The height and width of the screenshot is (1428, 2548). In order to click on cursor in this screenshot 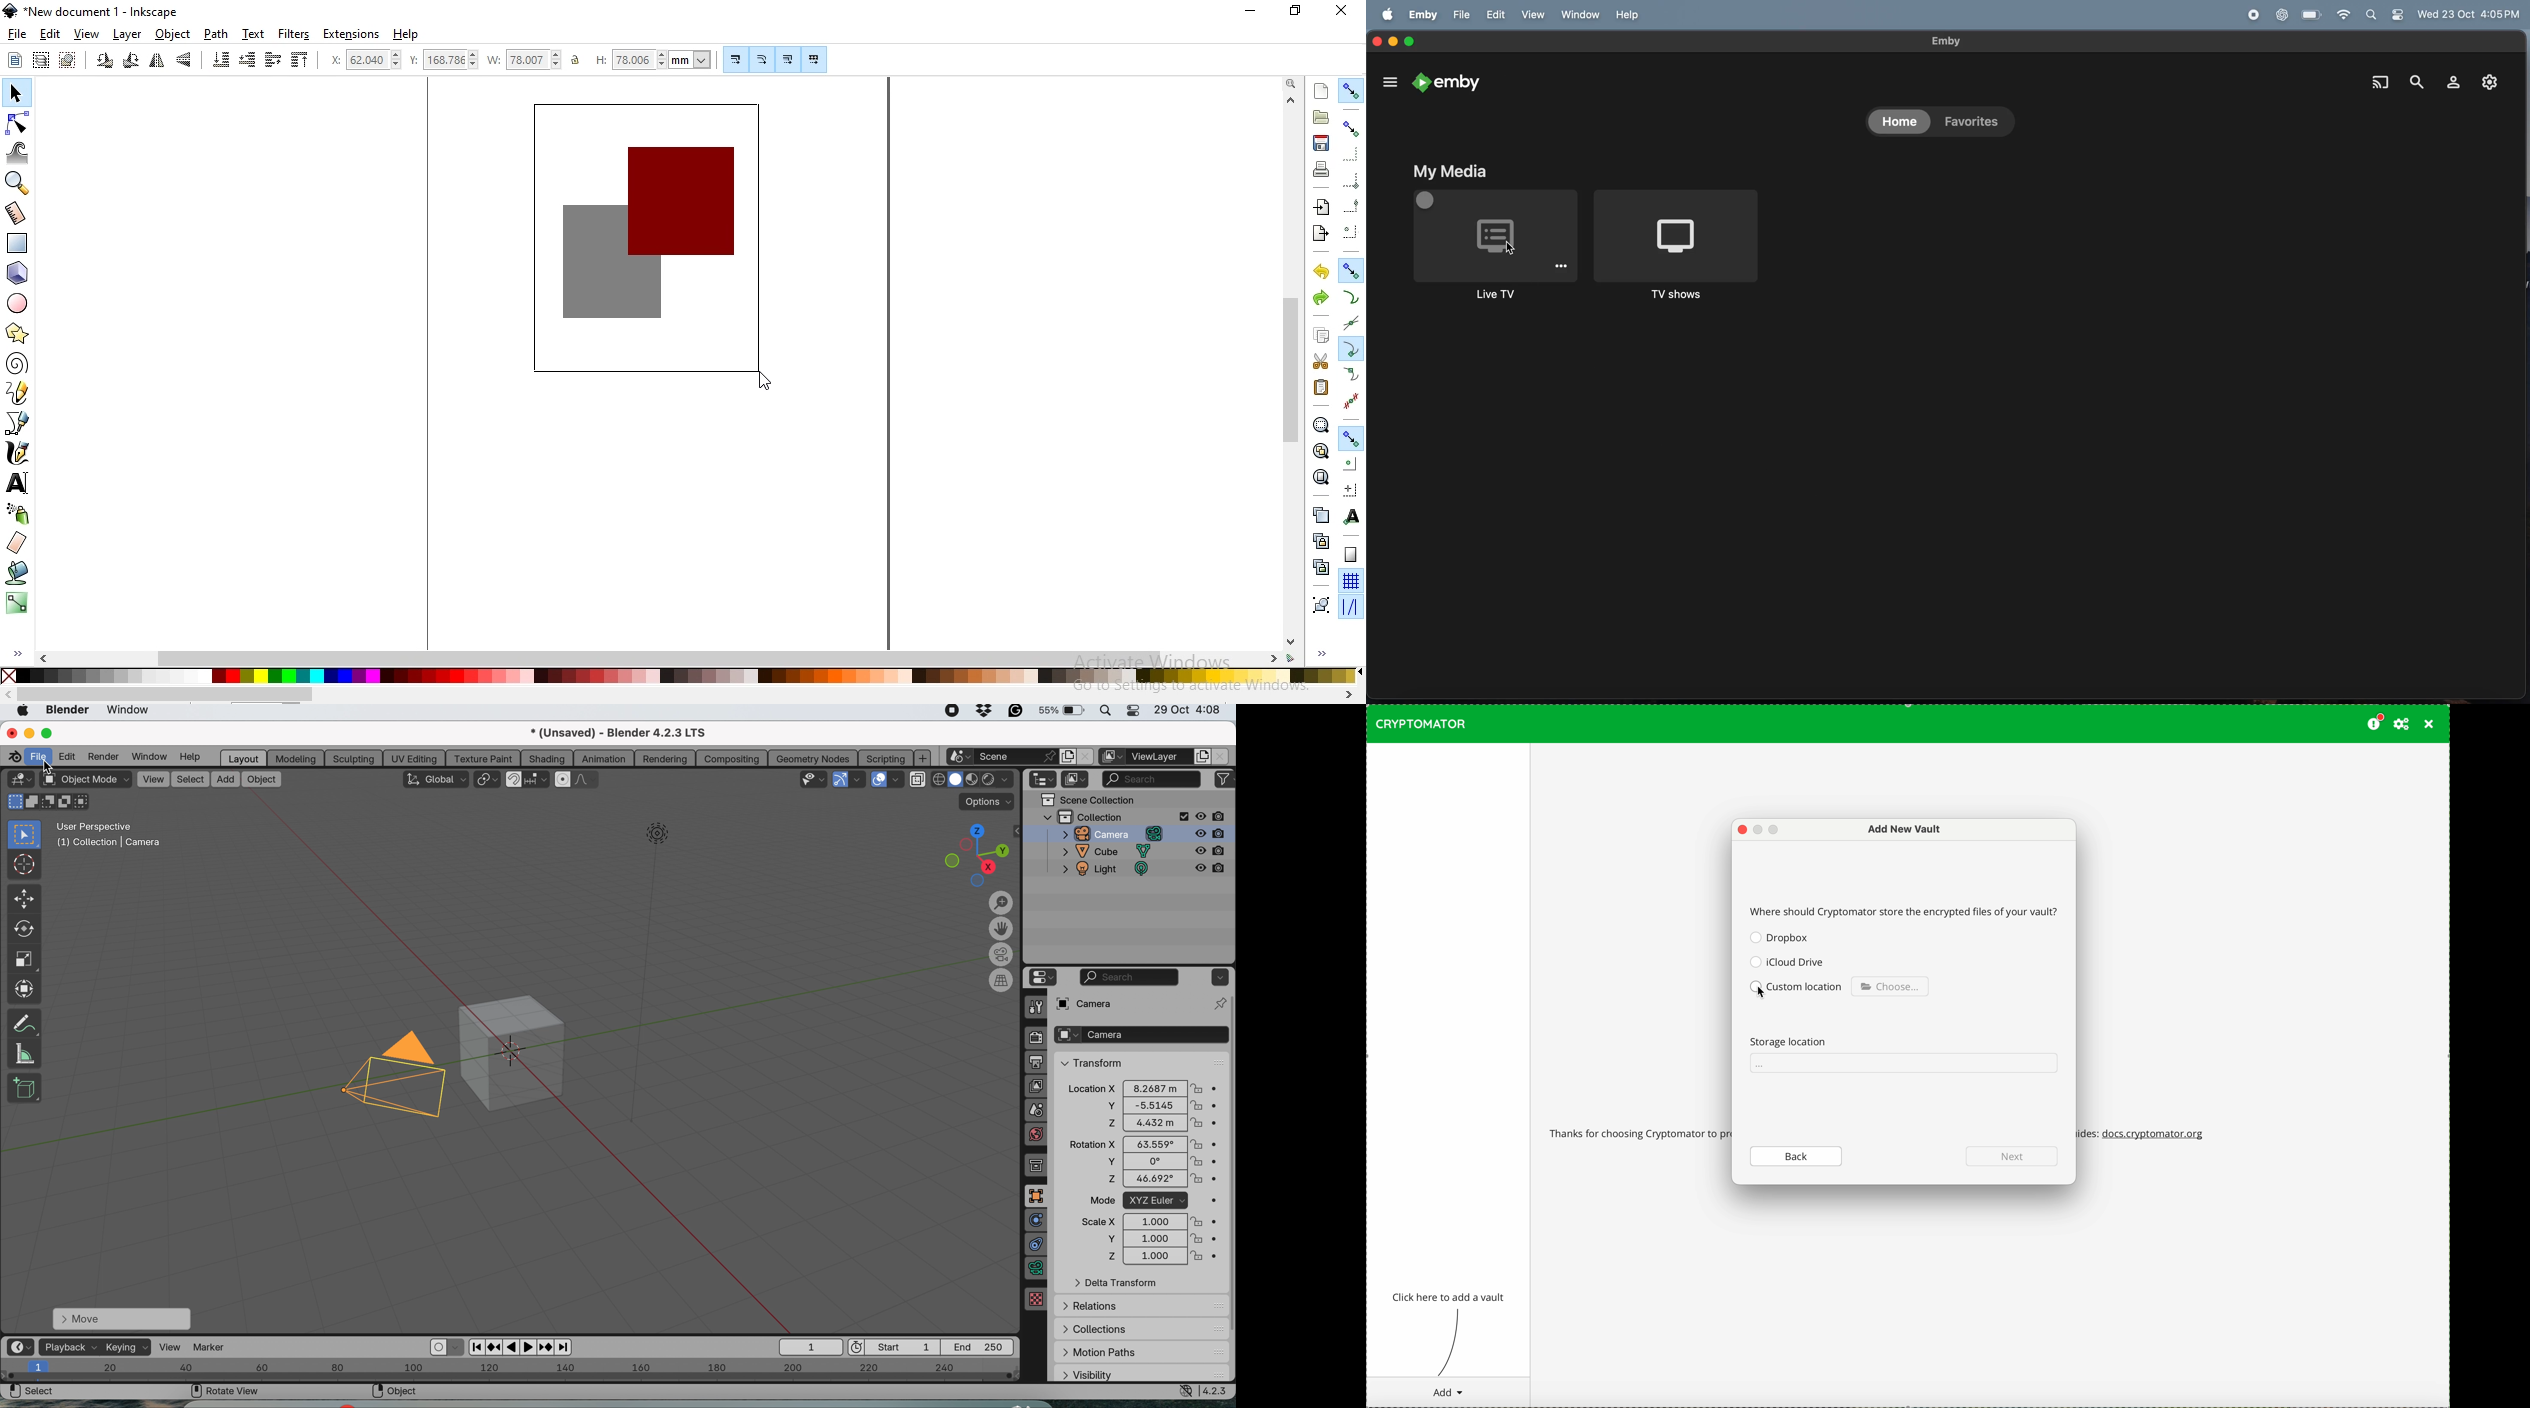, I will do `click(48, 768)`.